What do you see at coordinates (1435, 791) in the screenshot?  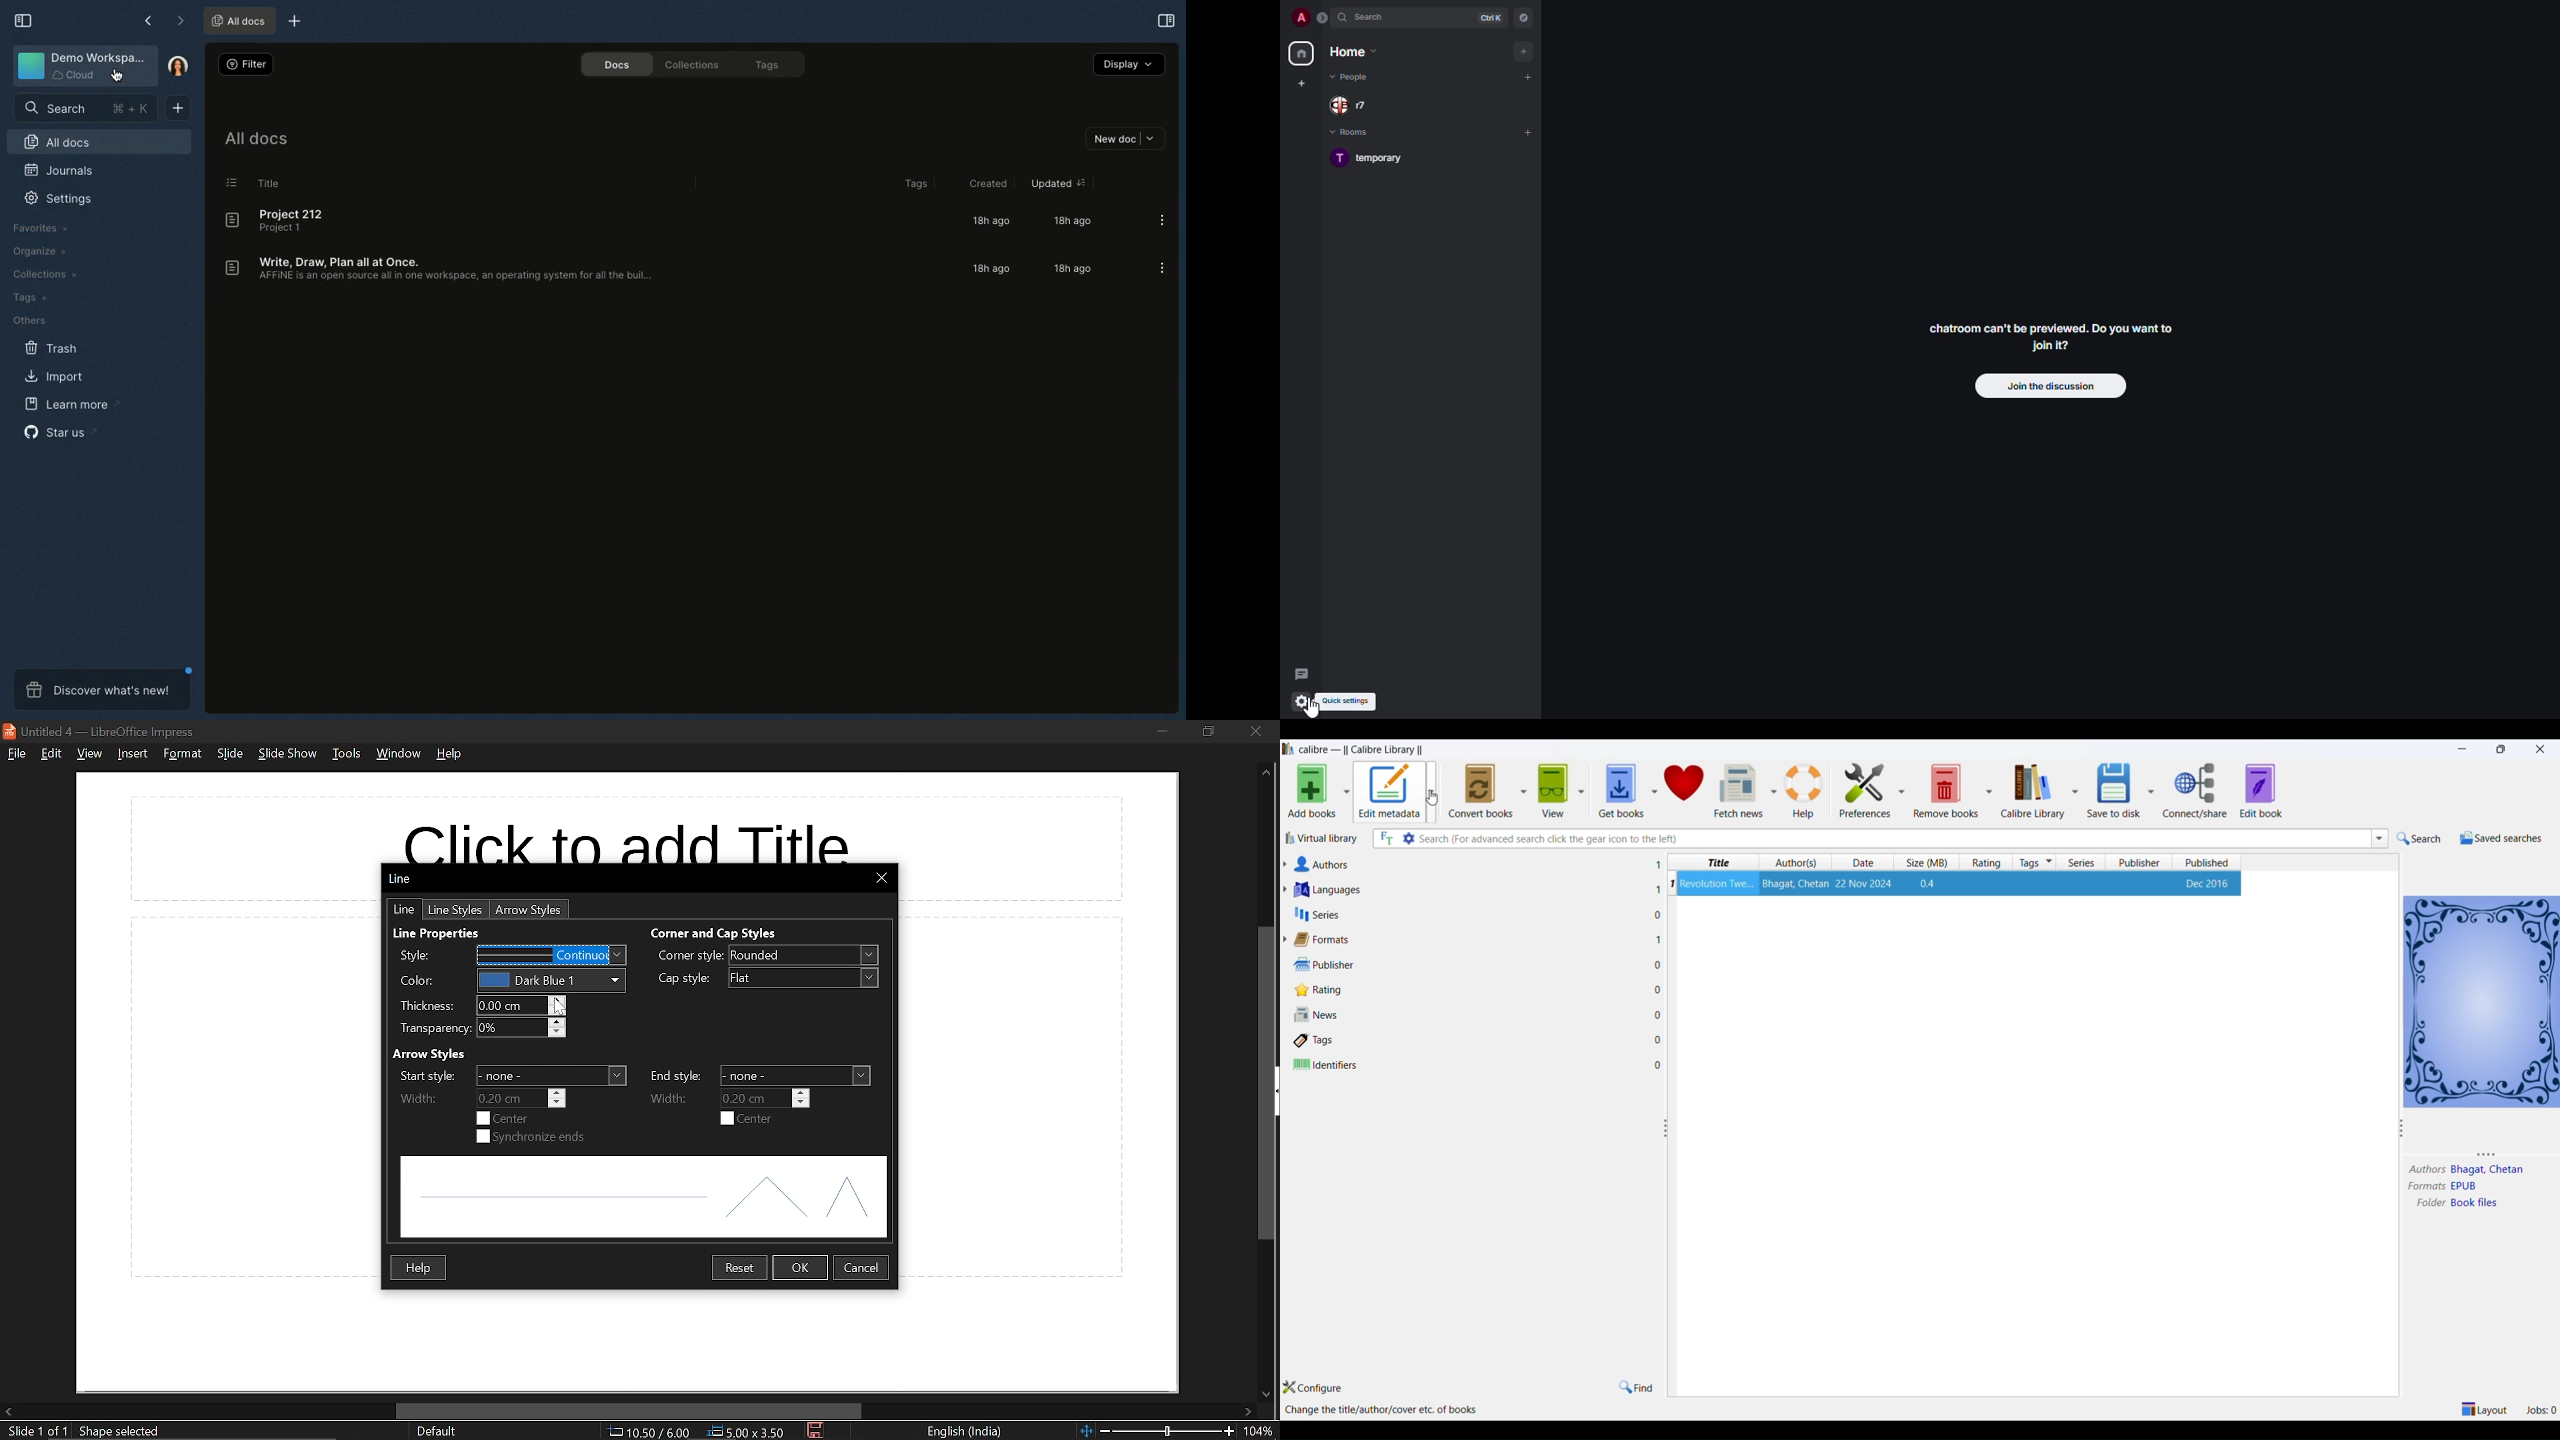 I see `edit metadata options dropdown button` at bounding box center [1435, 791].